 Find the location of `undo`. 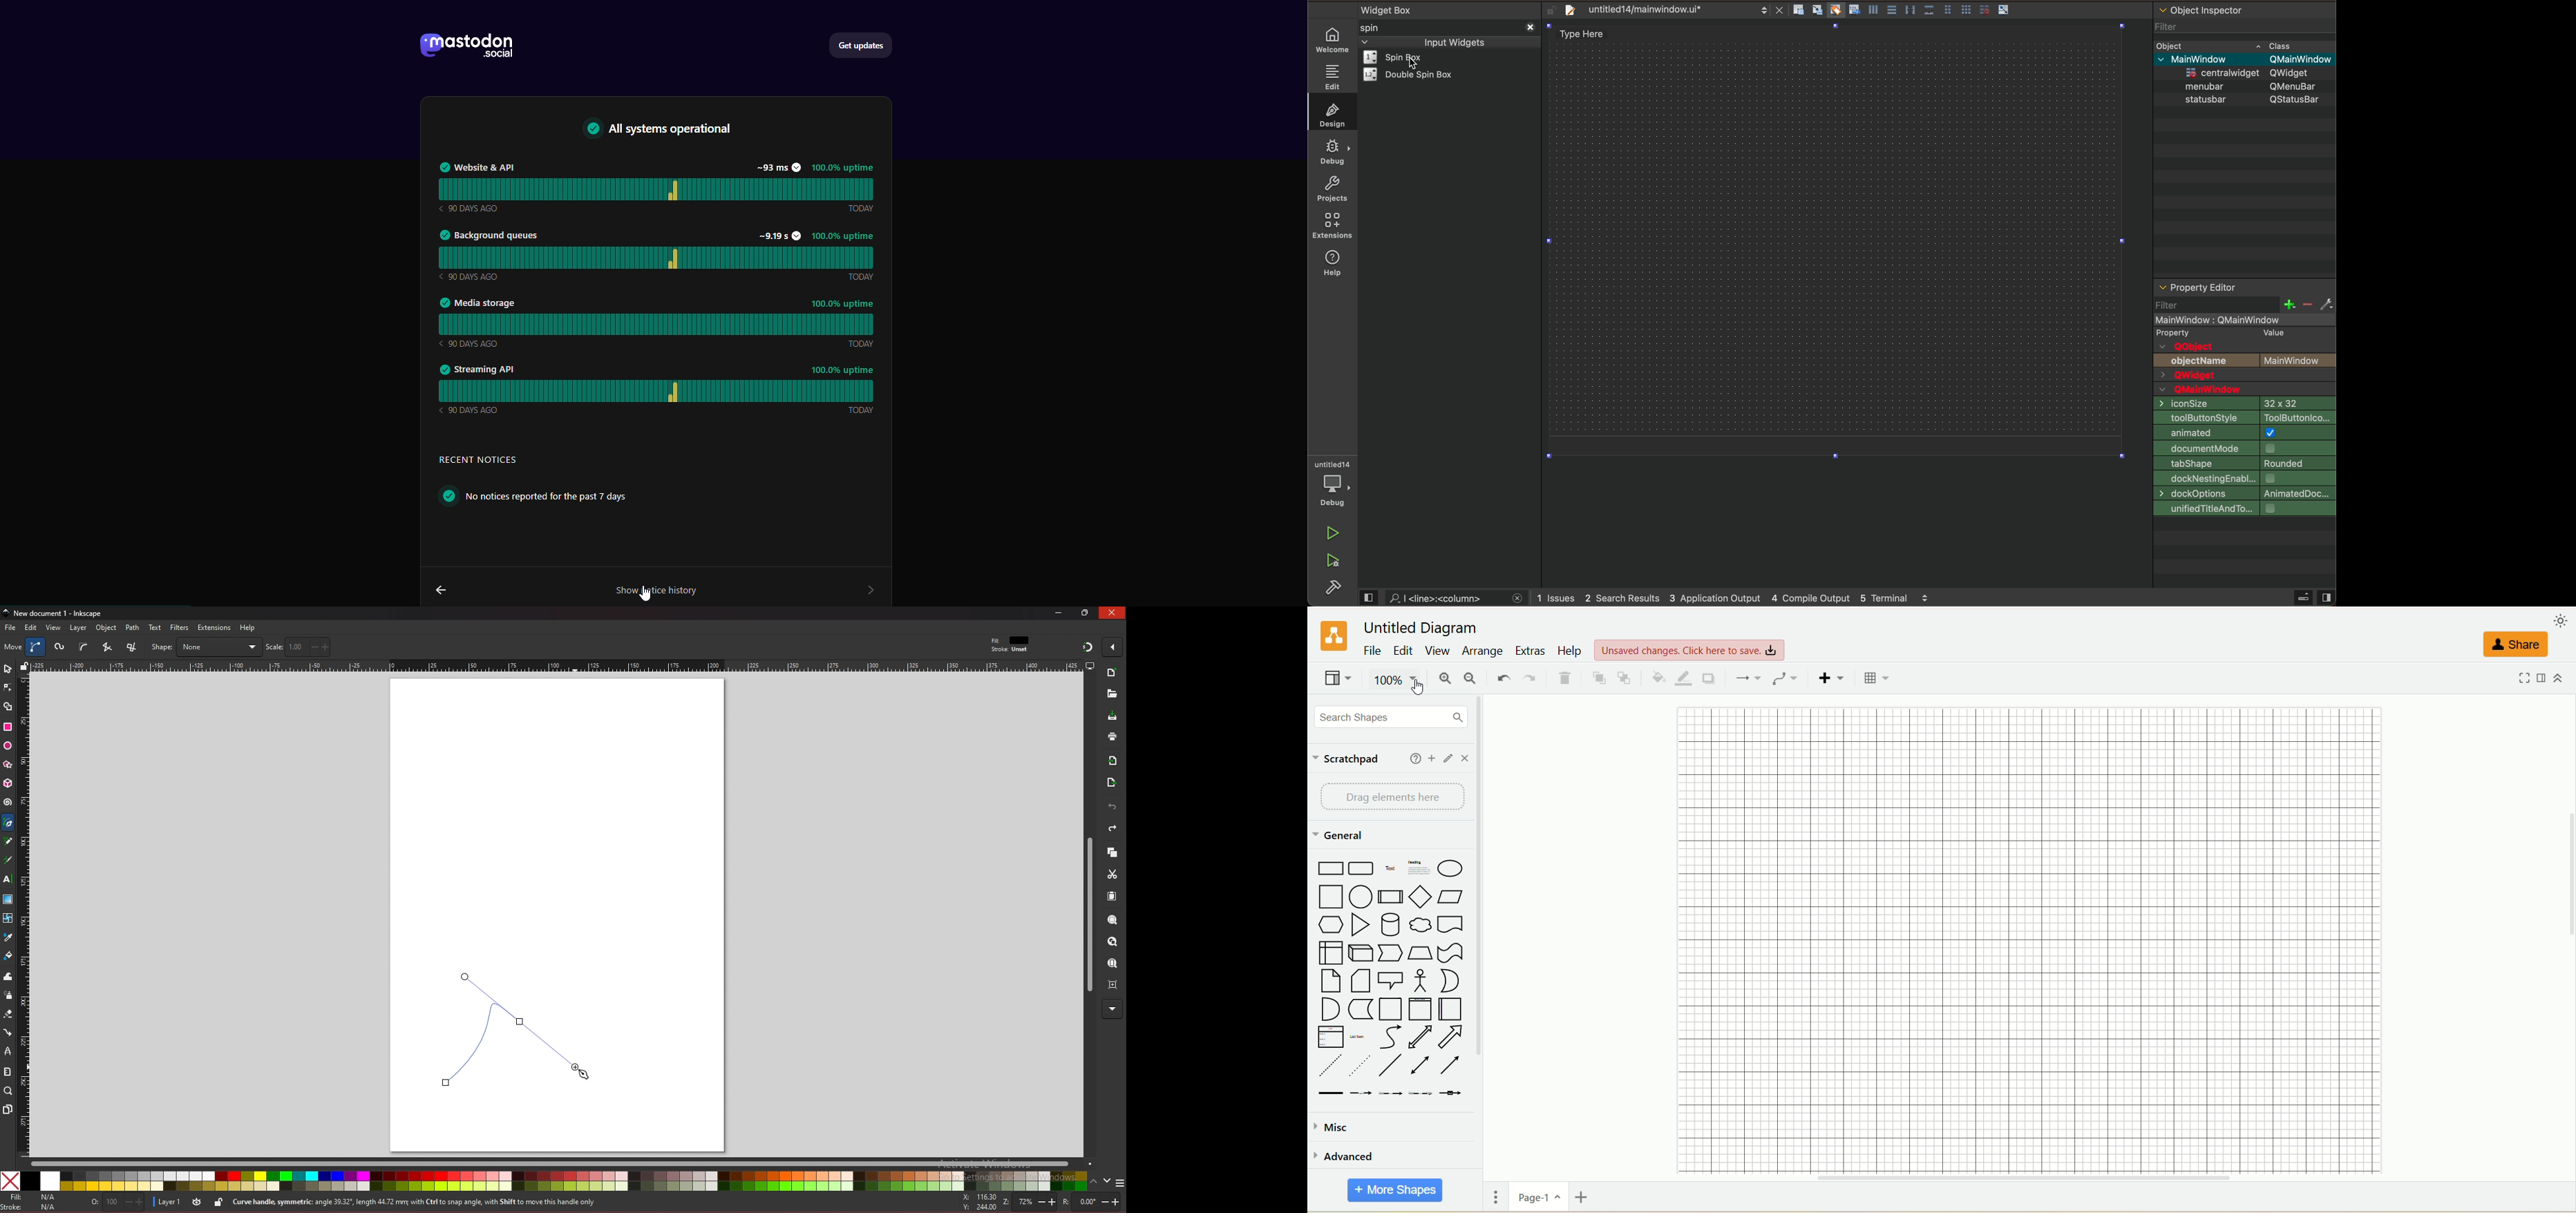

undo is located at coordinates (1504, 677).